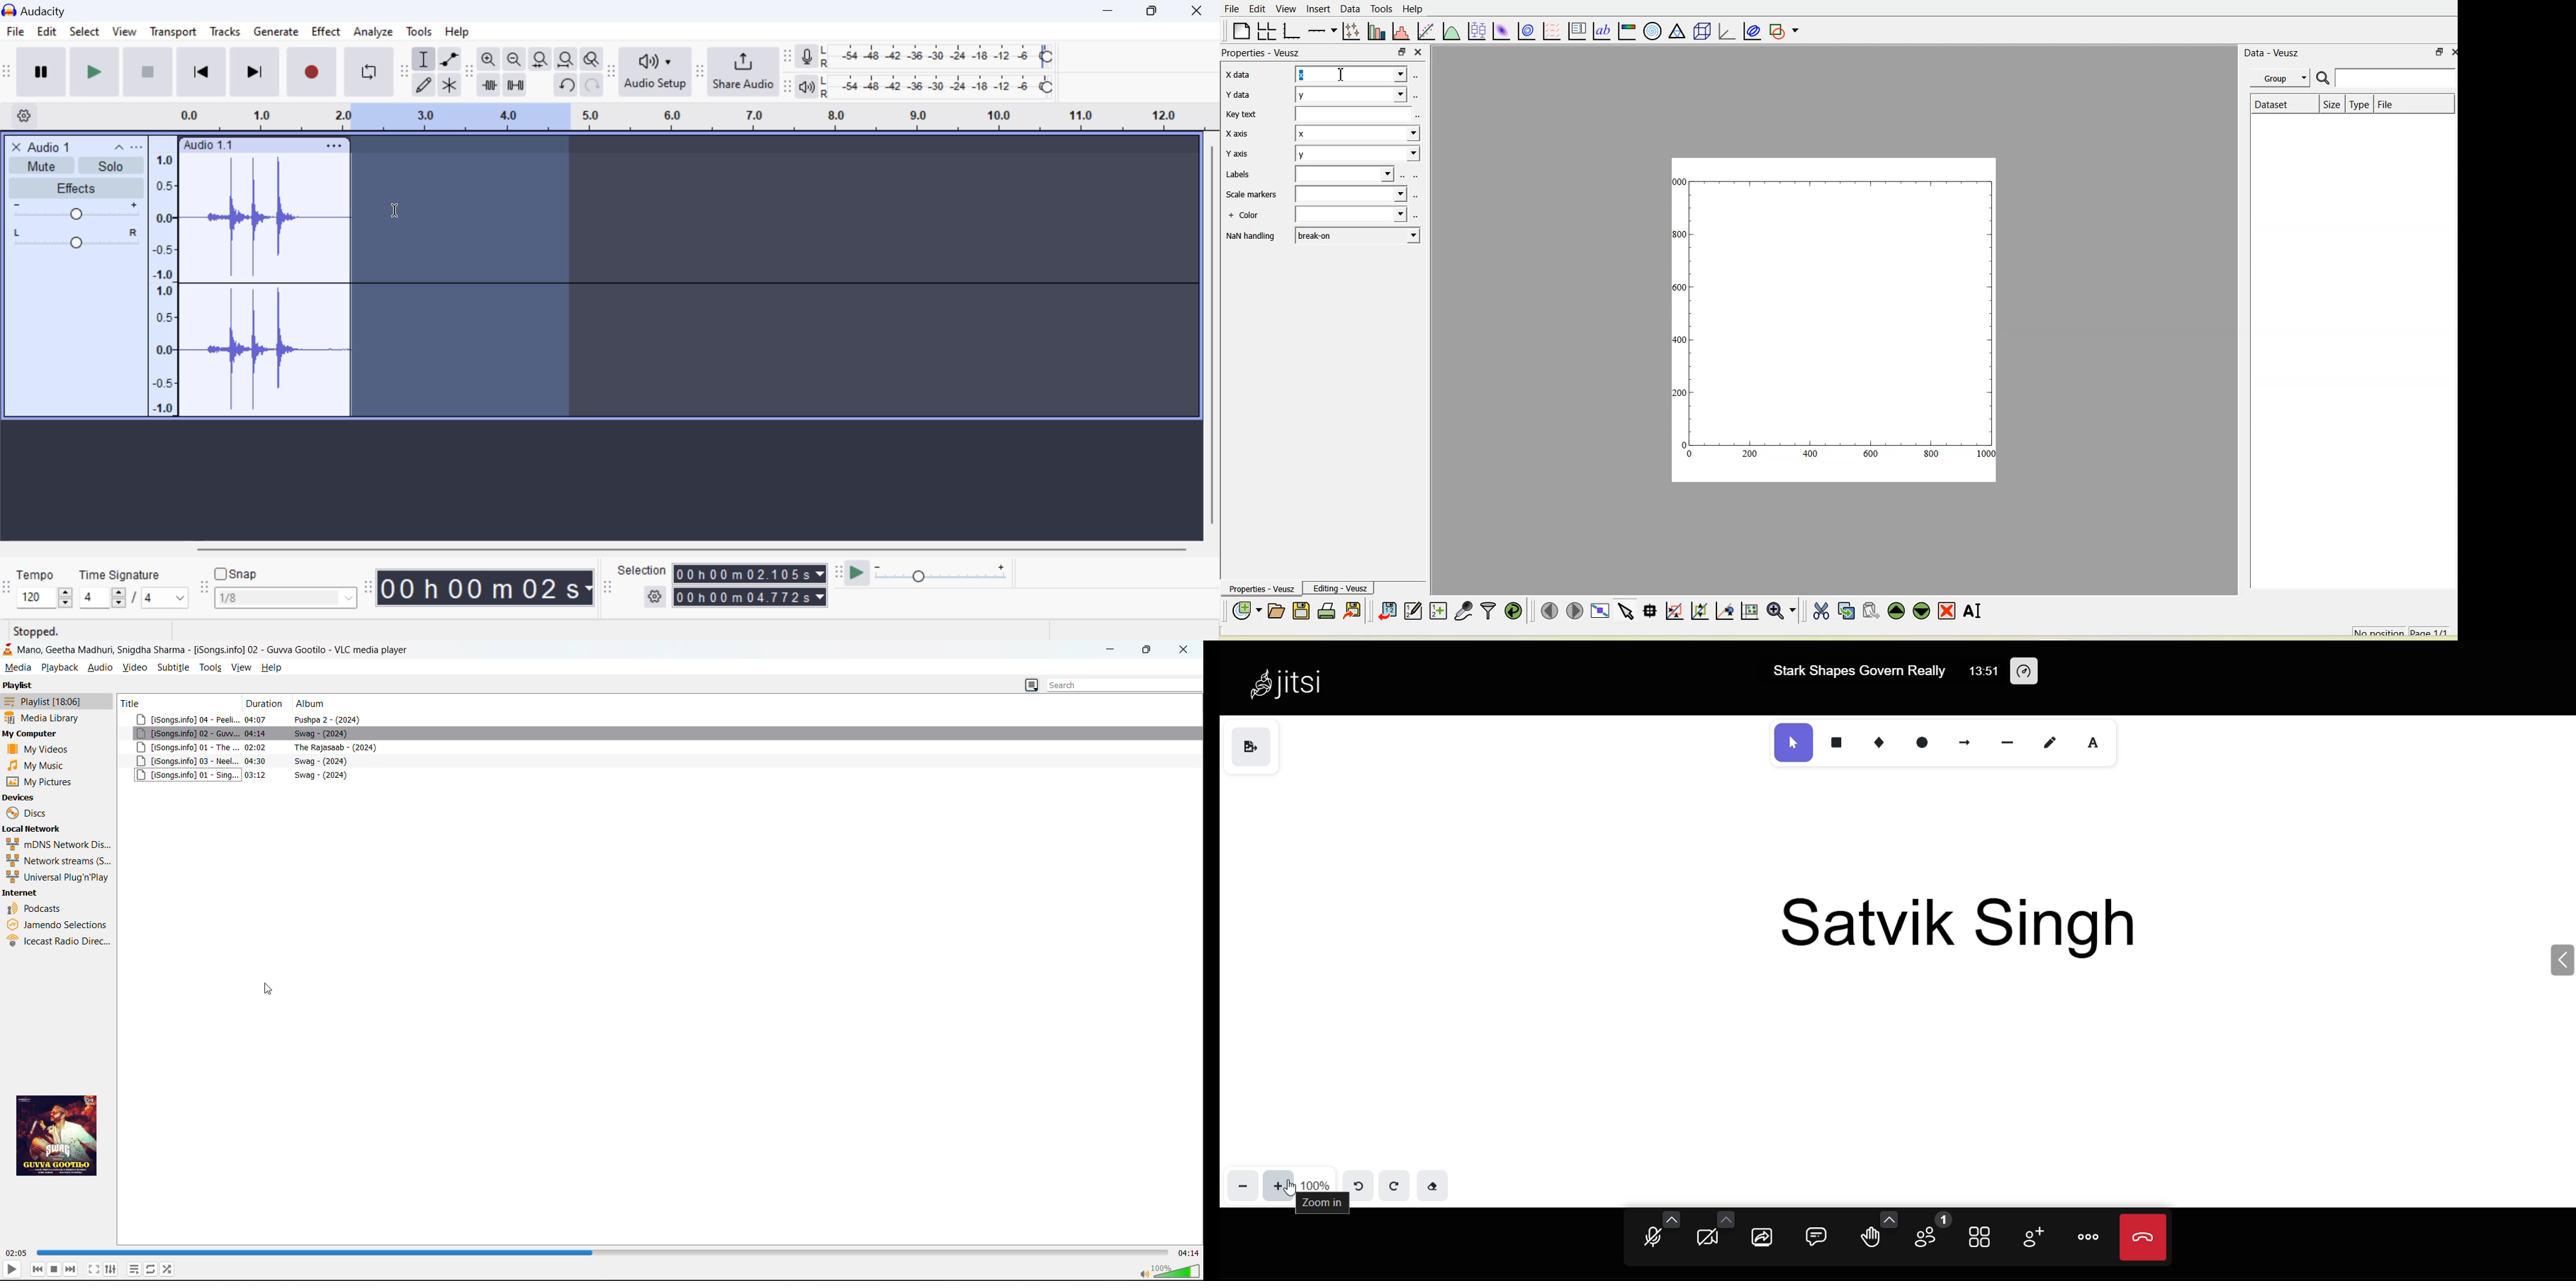 Image resolution: width=2576 pixels, height=1288 pixels. I want to click on volume, so click(1168, 1270).